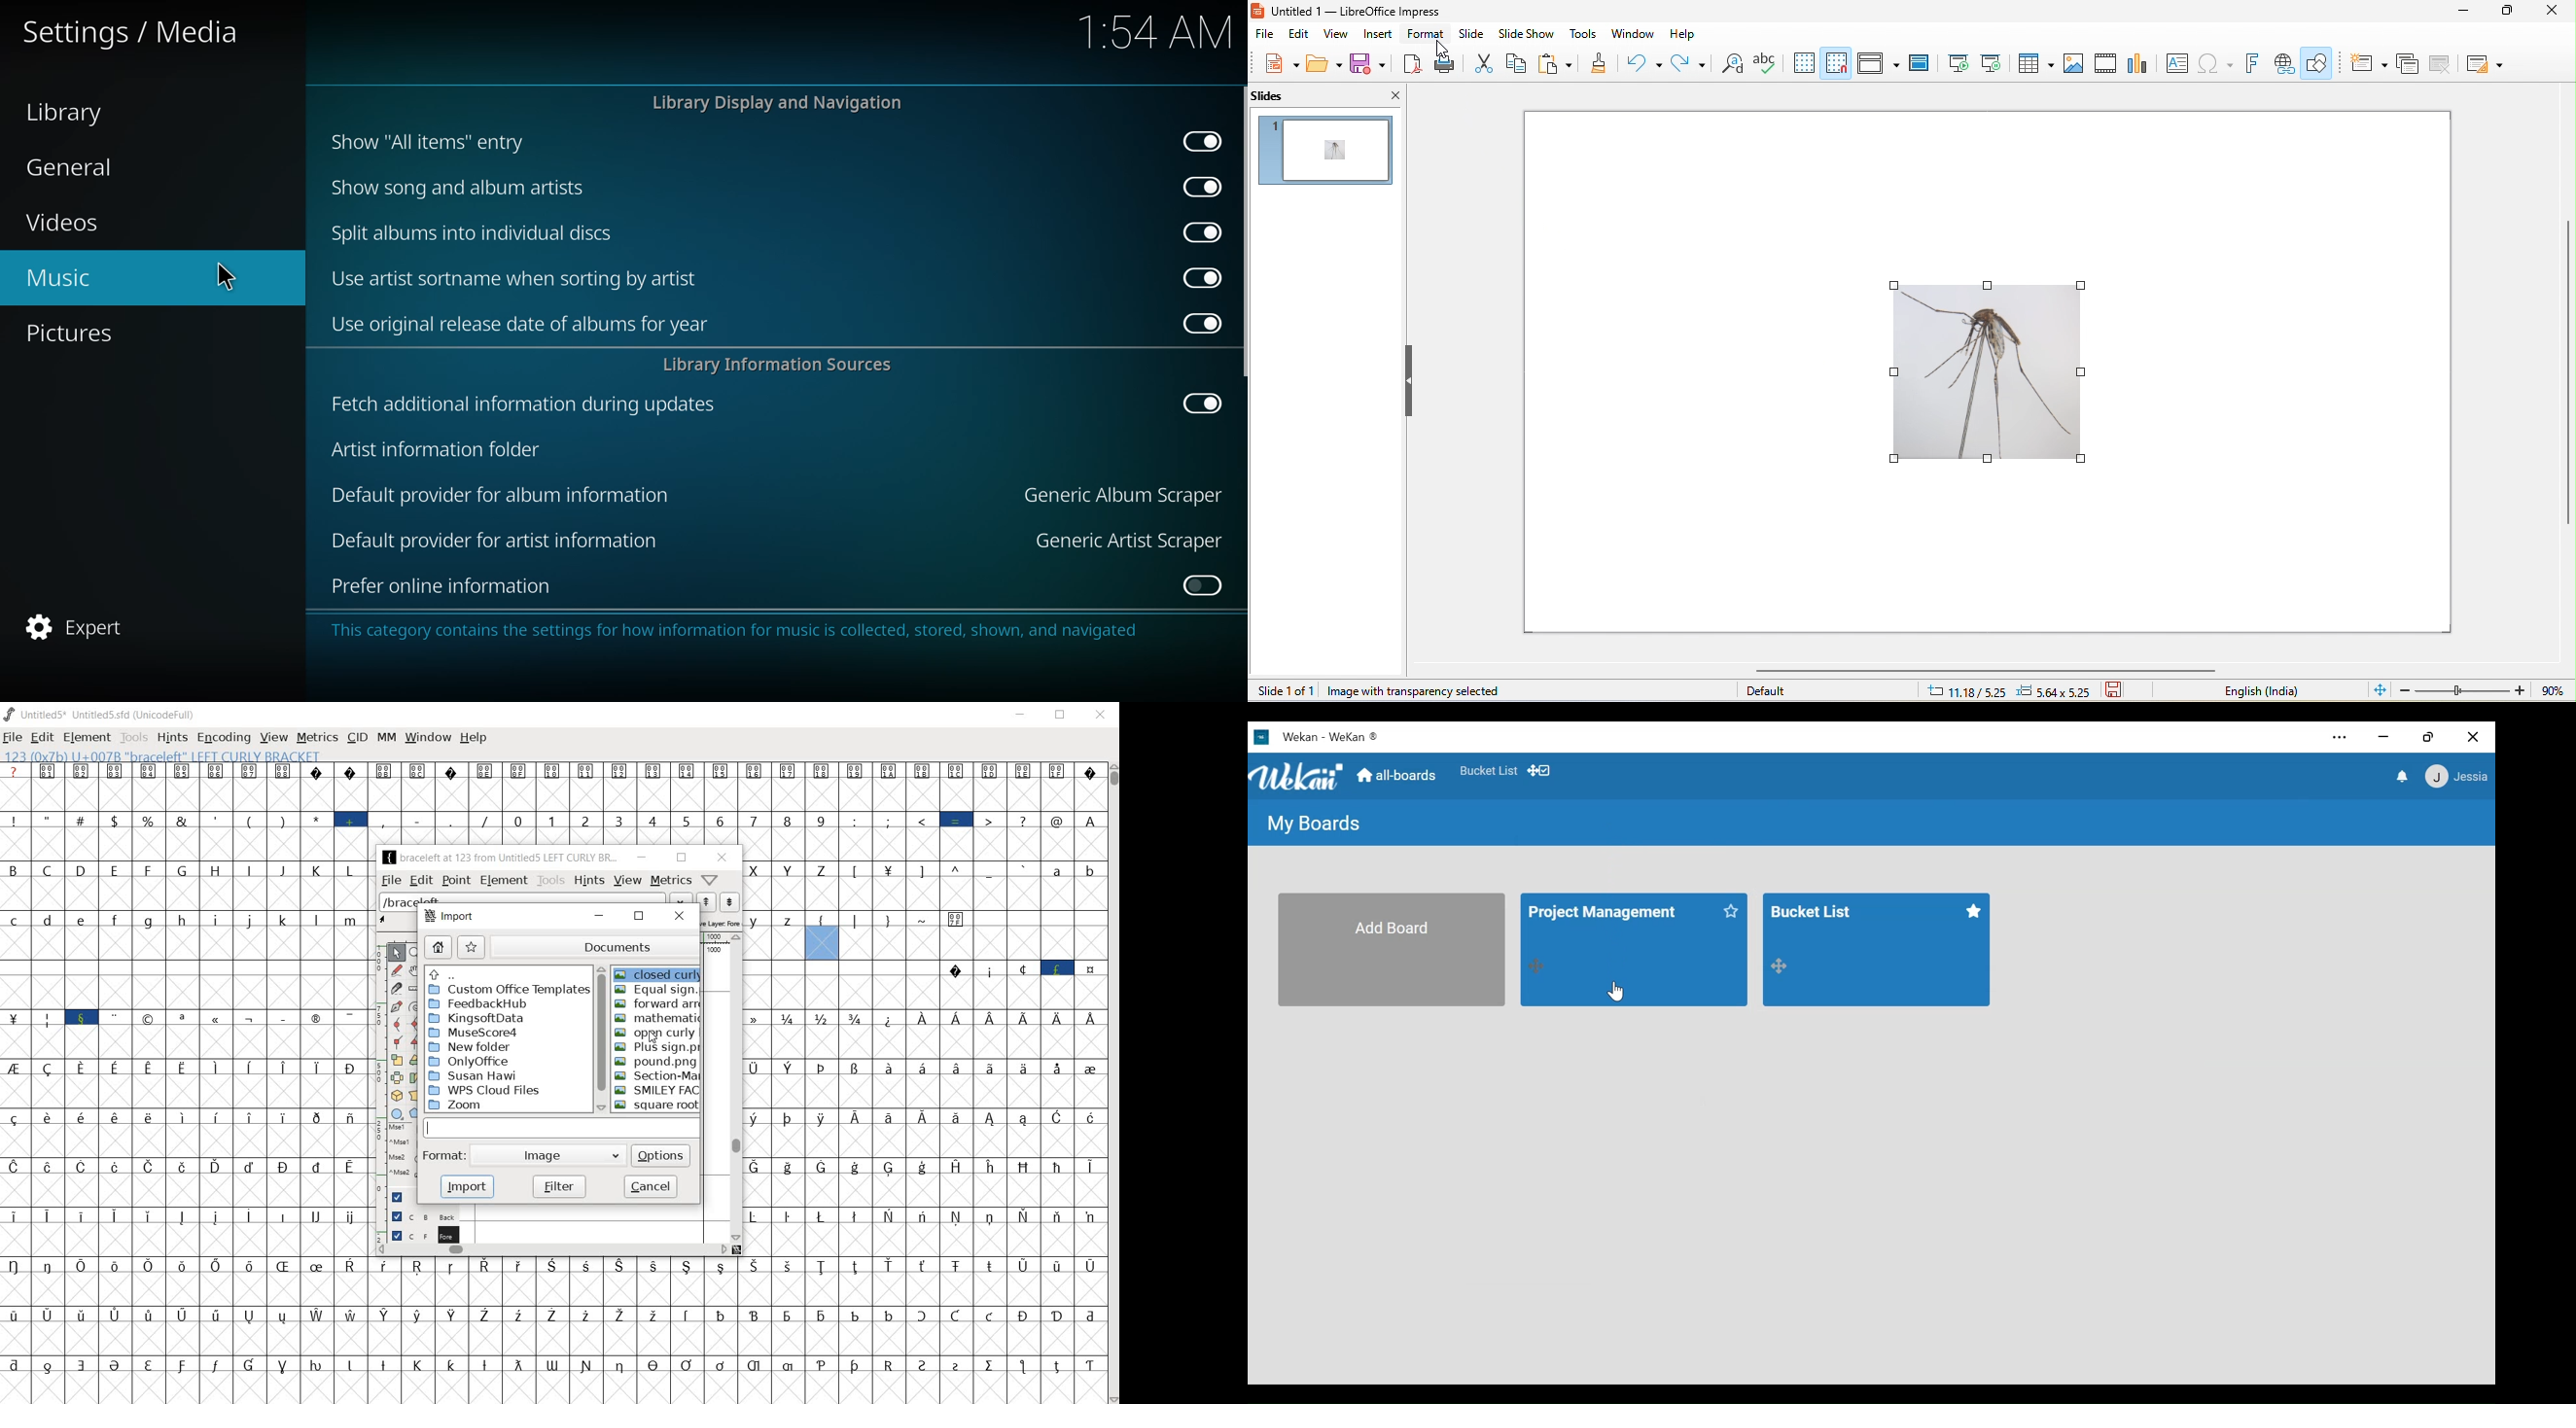 This screenshot has width=2576, height=1428. What do you see at coordinates (416, 1061) in the screenshot?
I see `flip the selection` at bounding box center [416, 1061].